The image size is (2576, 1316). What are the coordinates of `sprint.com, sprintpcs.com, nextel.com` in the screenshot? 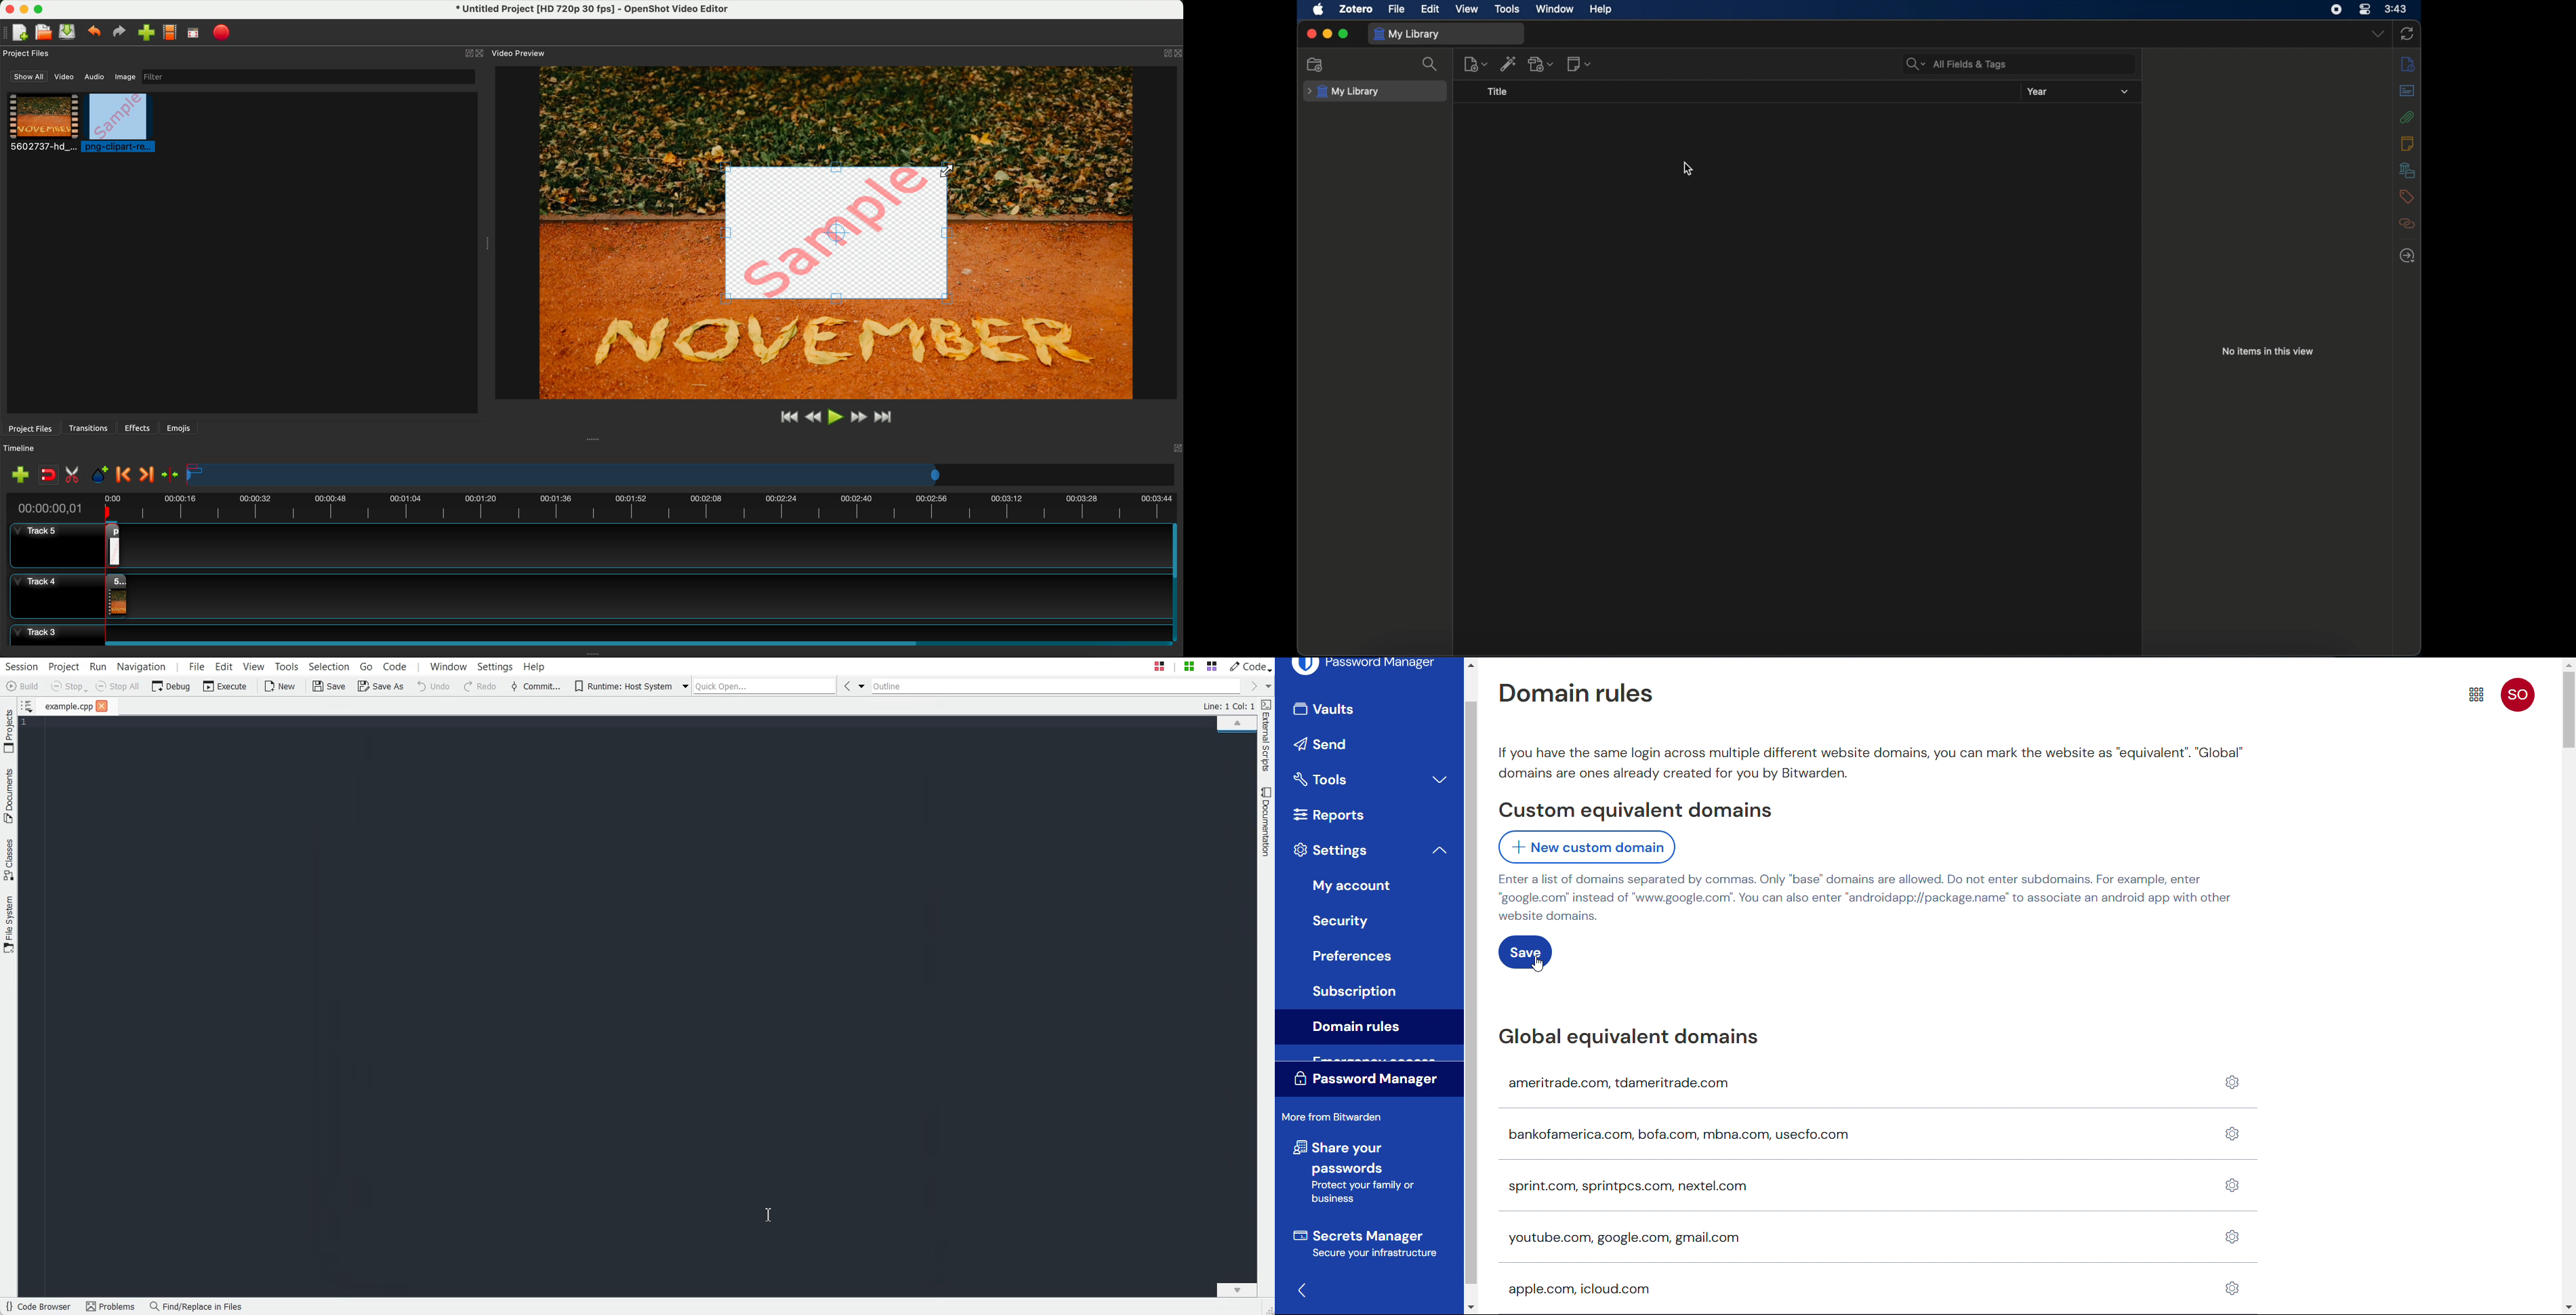 It's located at (1628, 1188).